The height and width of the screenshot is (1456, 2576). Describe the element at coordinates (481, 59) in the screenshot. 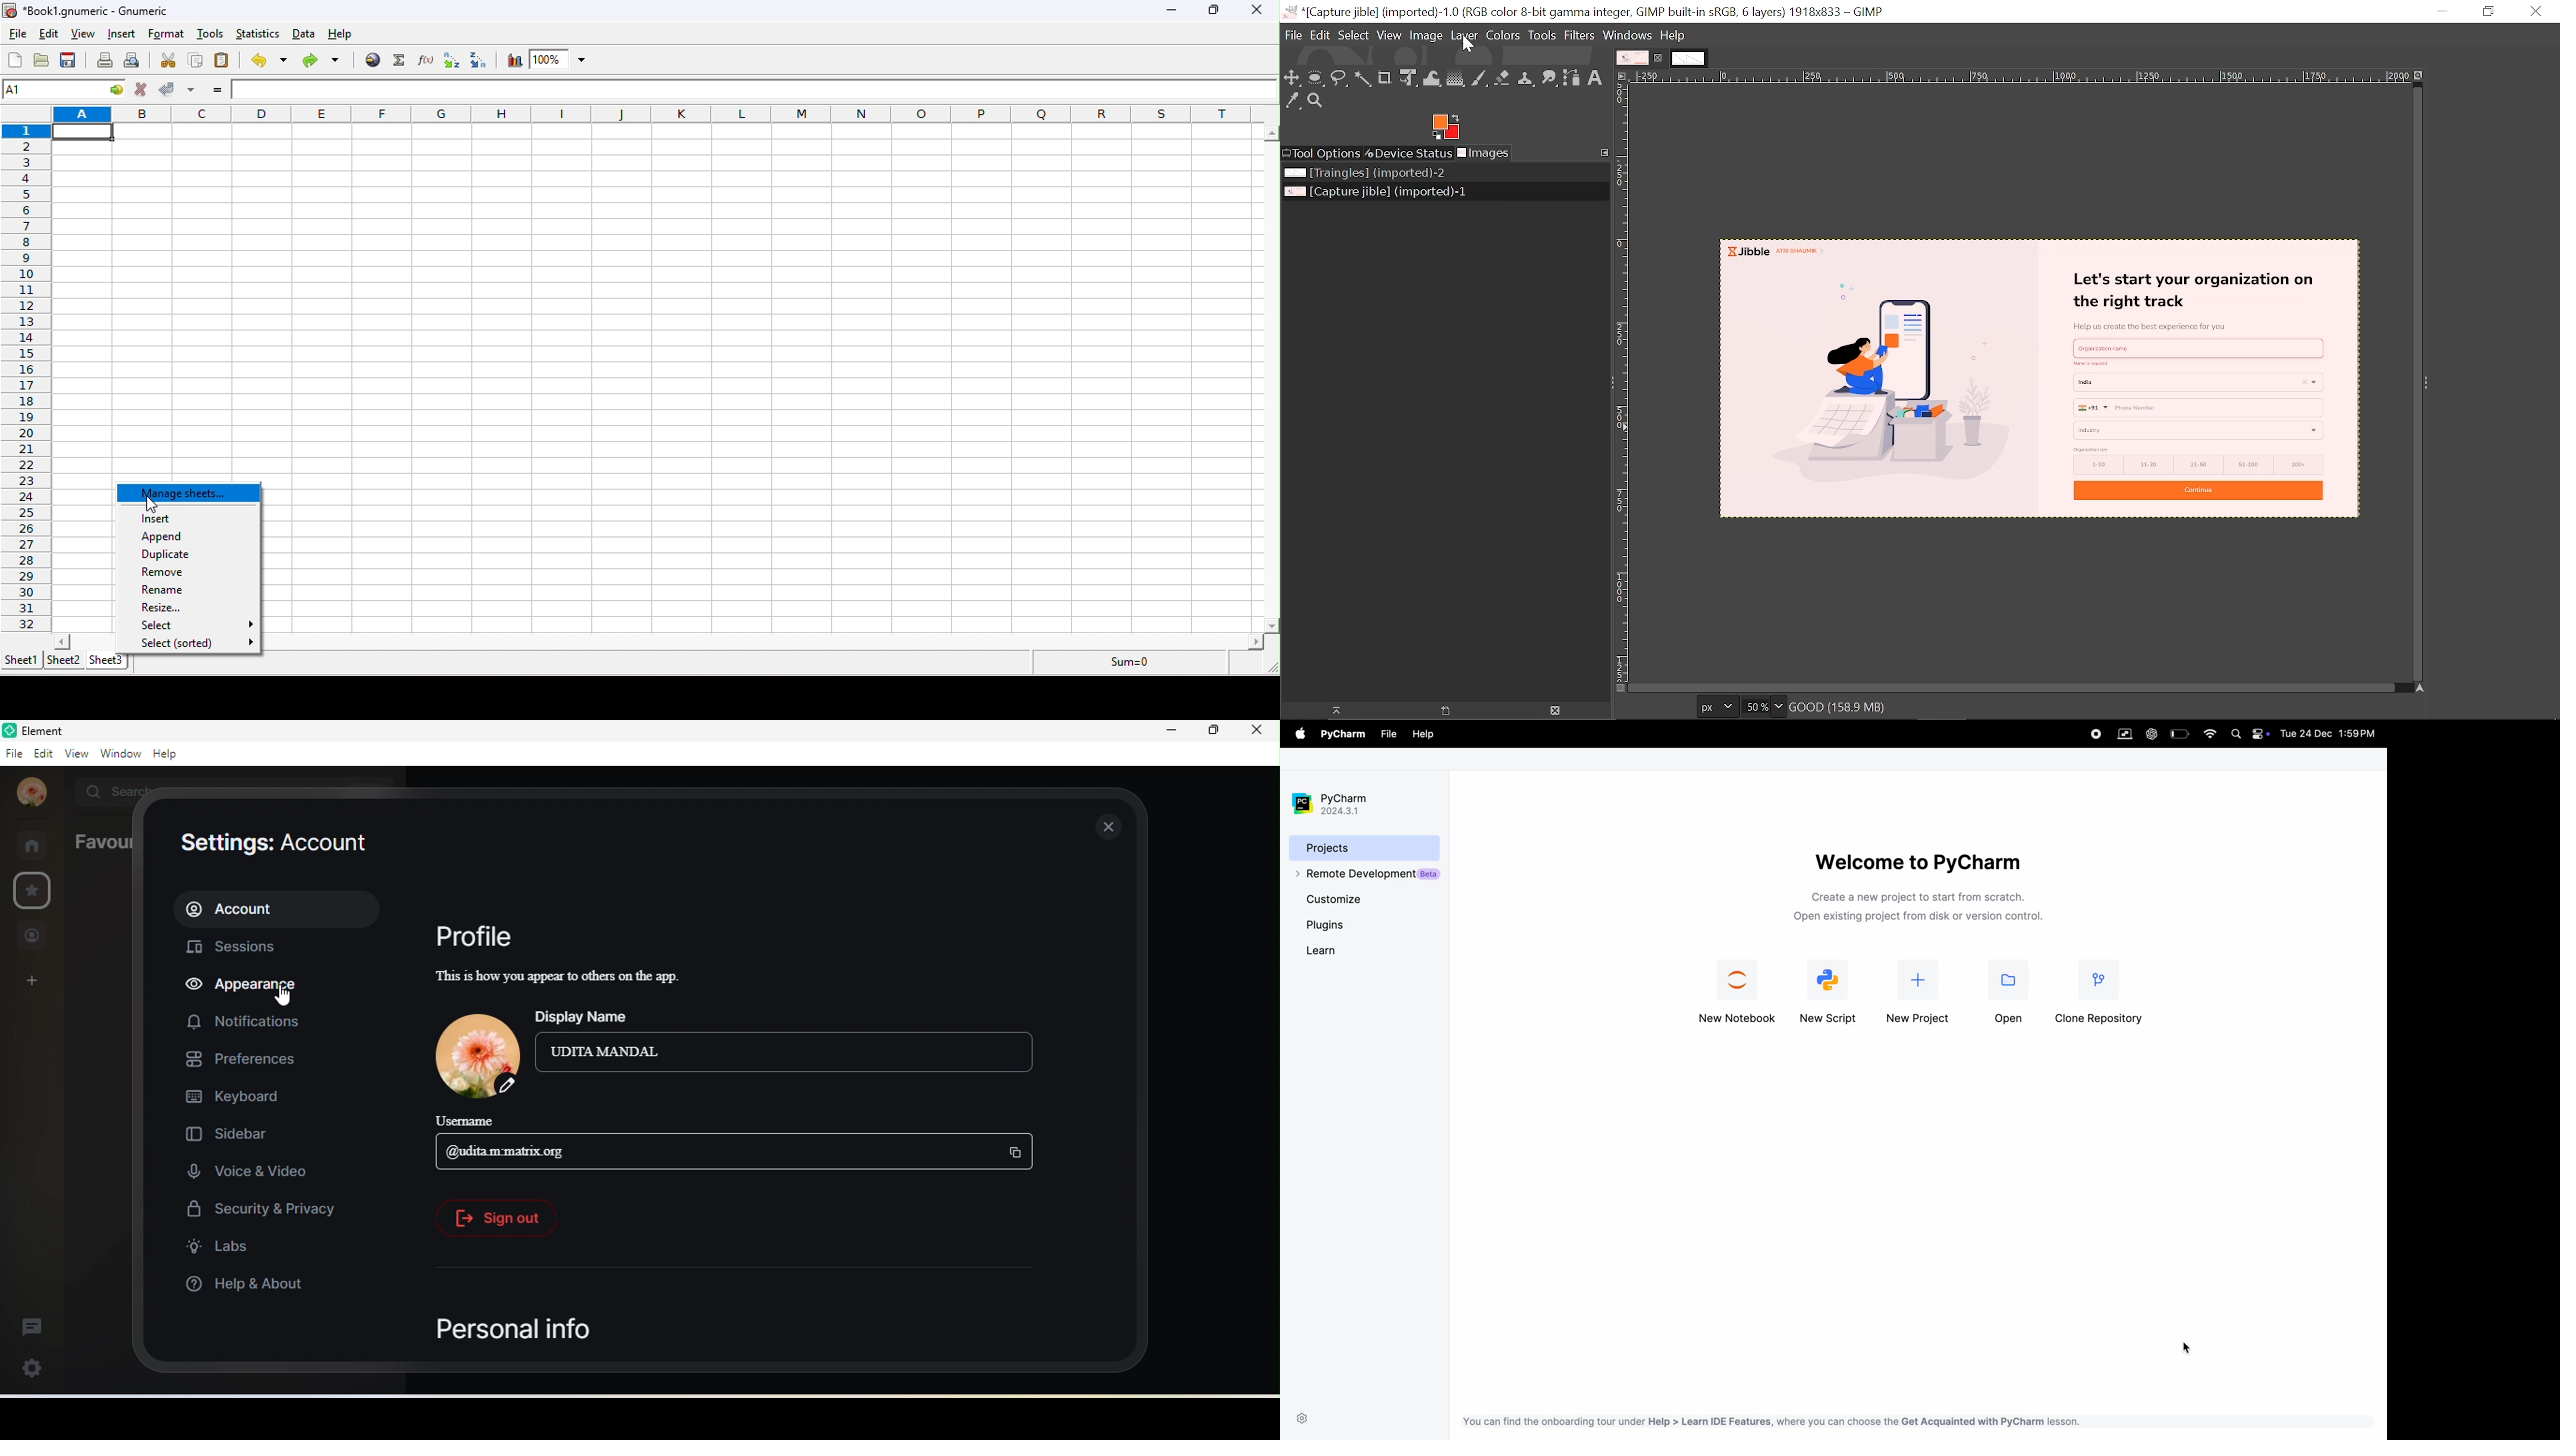

I see `sort descending order` at that location.